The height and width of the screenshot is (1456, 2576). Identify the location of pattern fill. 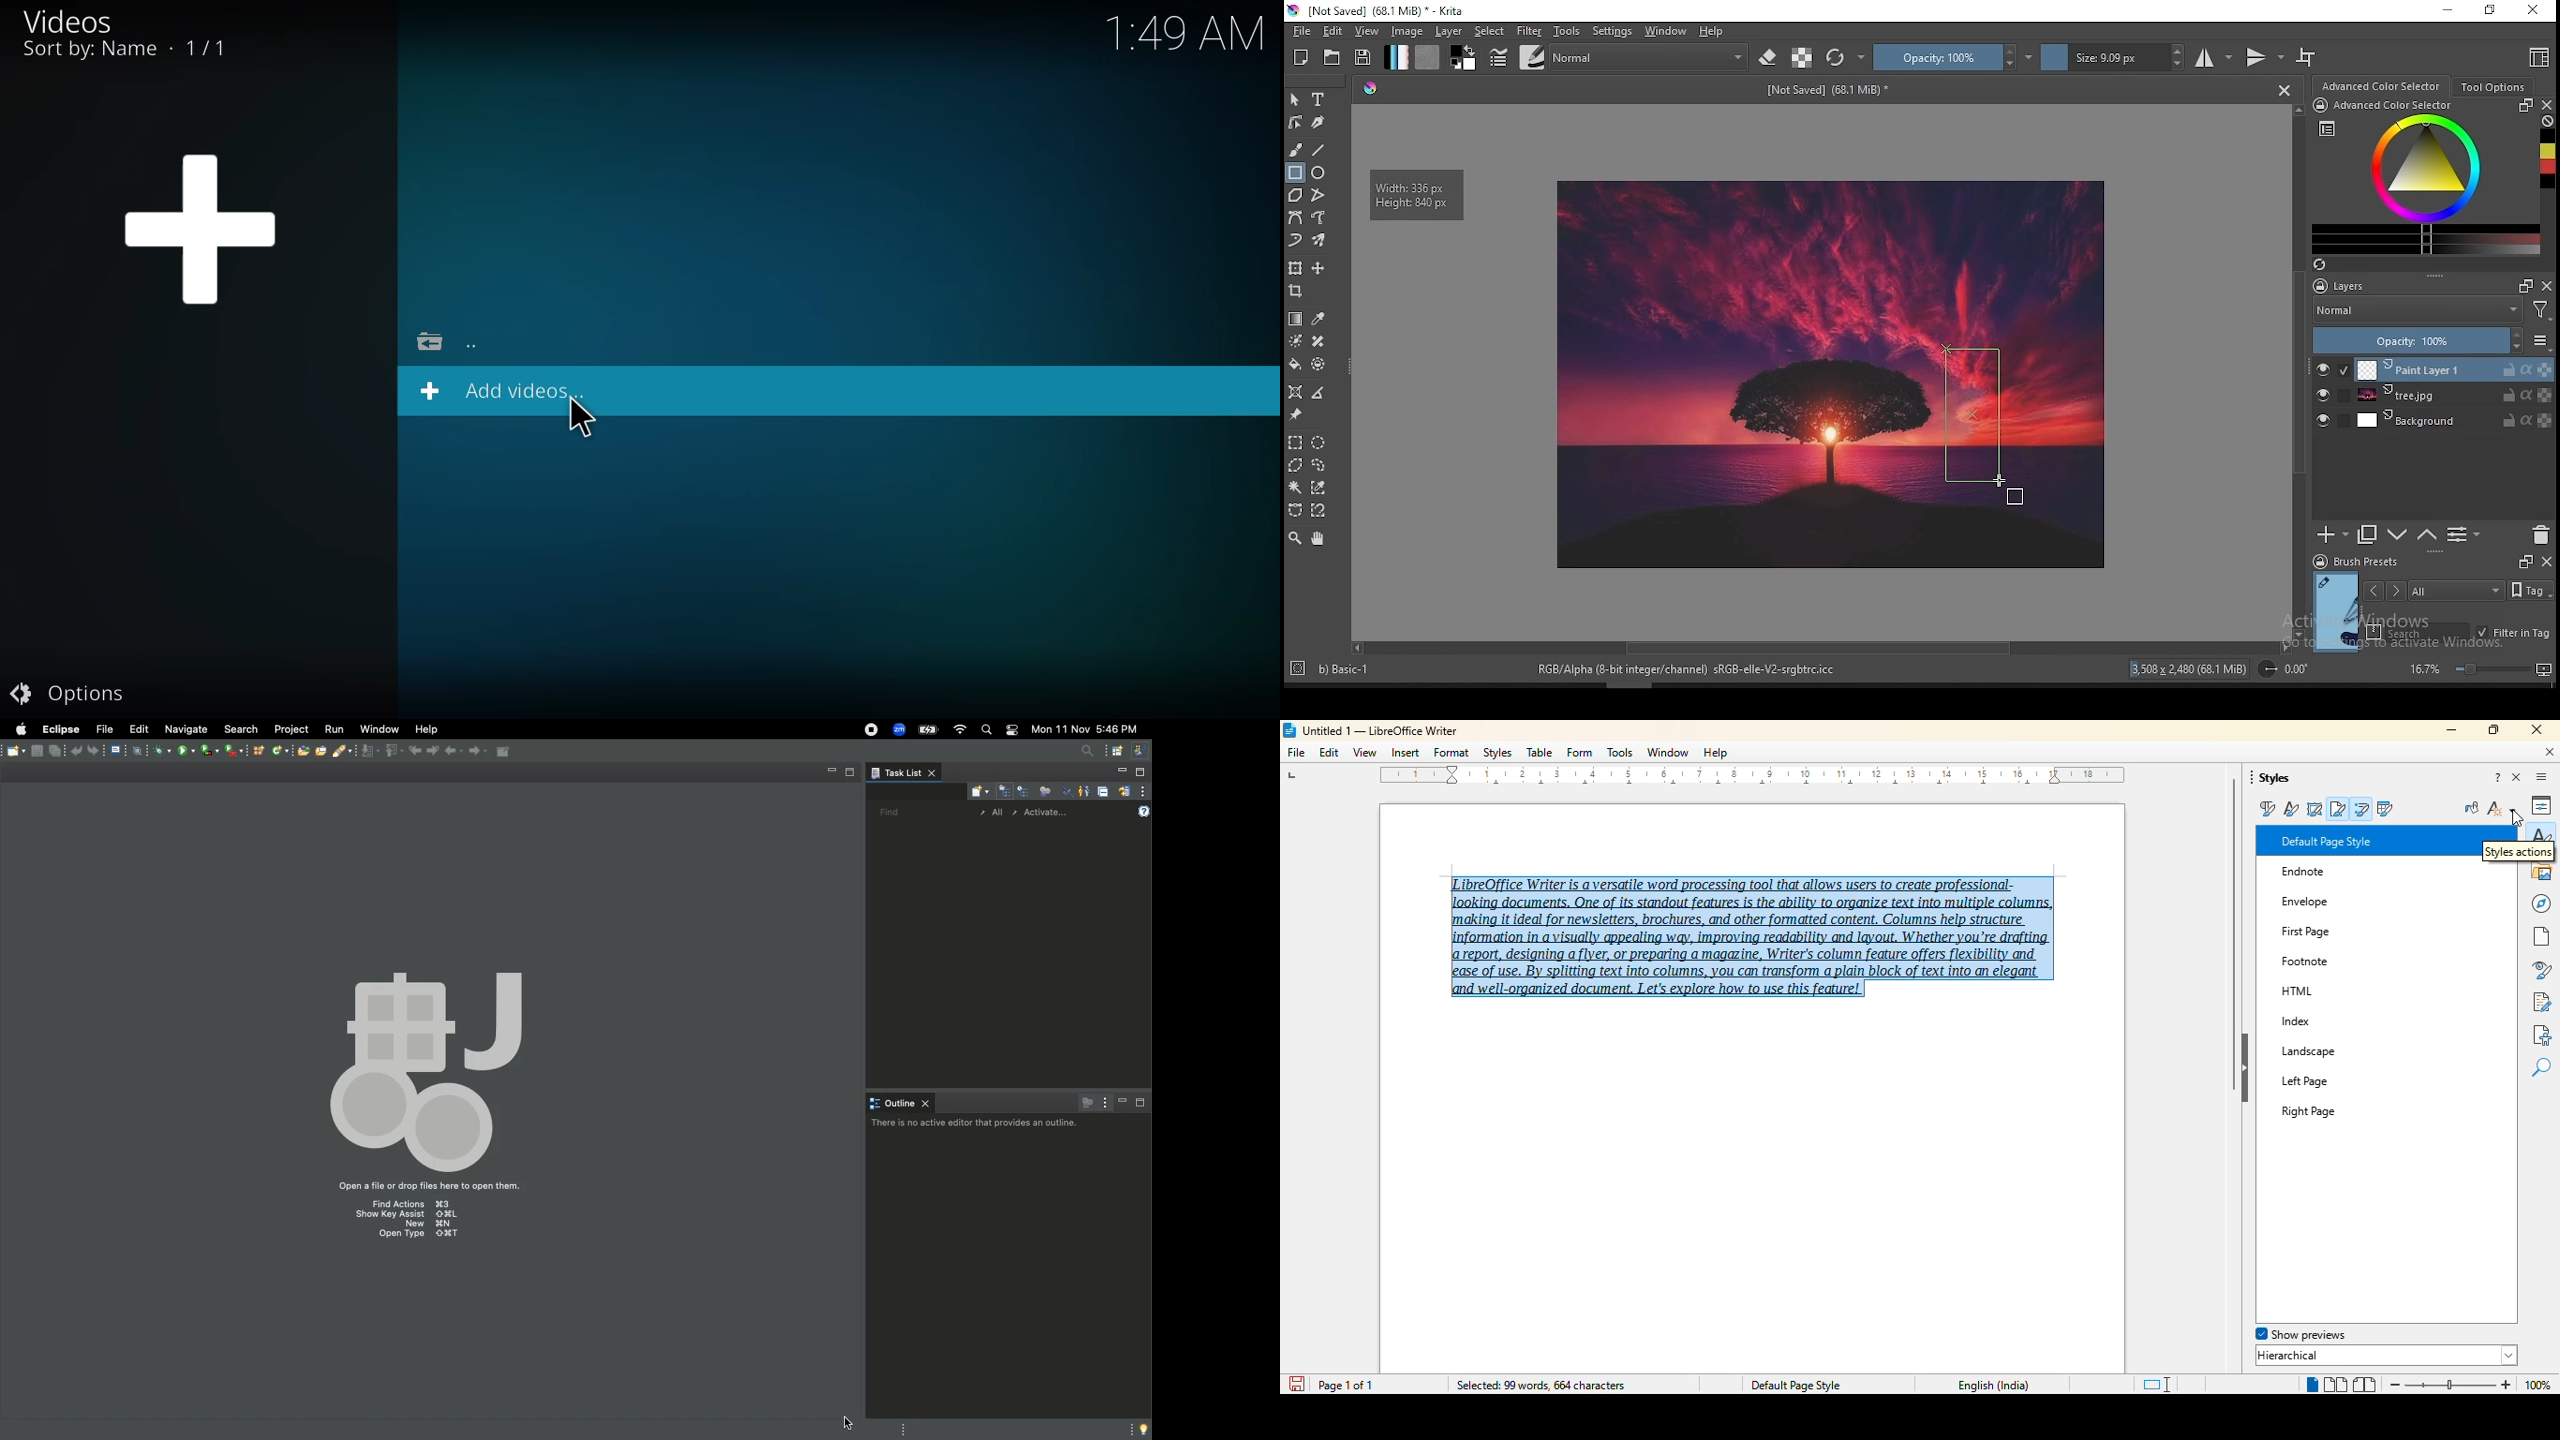
(1428, 58).